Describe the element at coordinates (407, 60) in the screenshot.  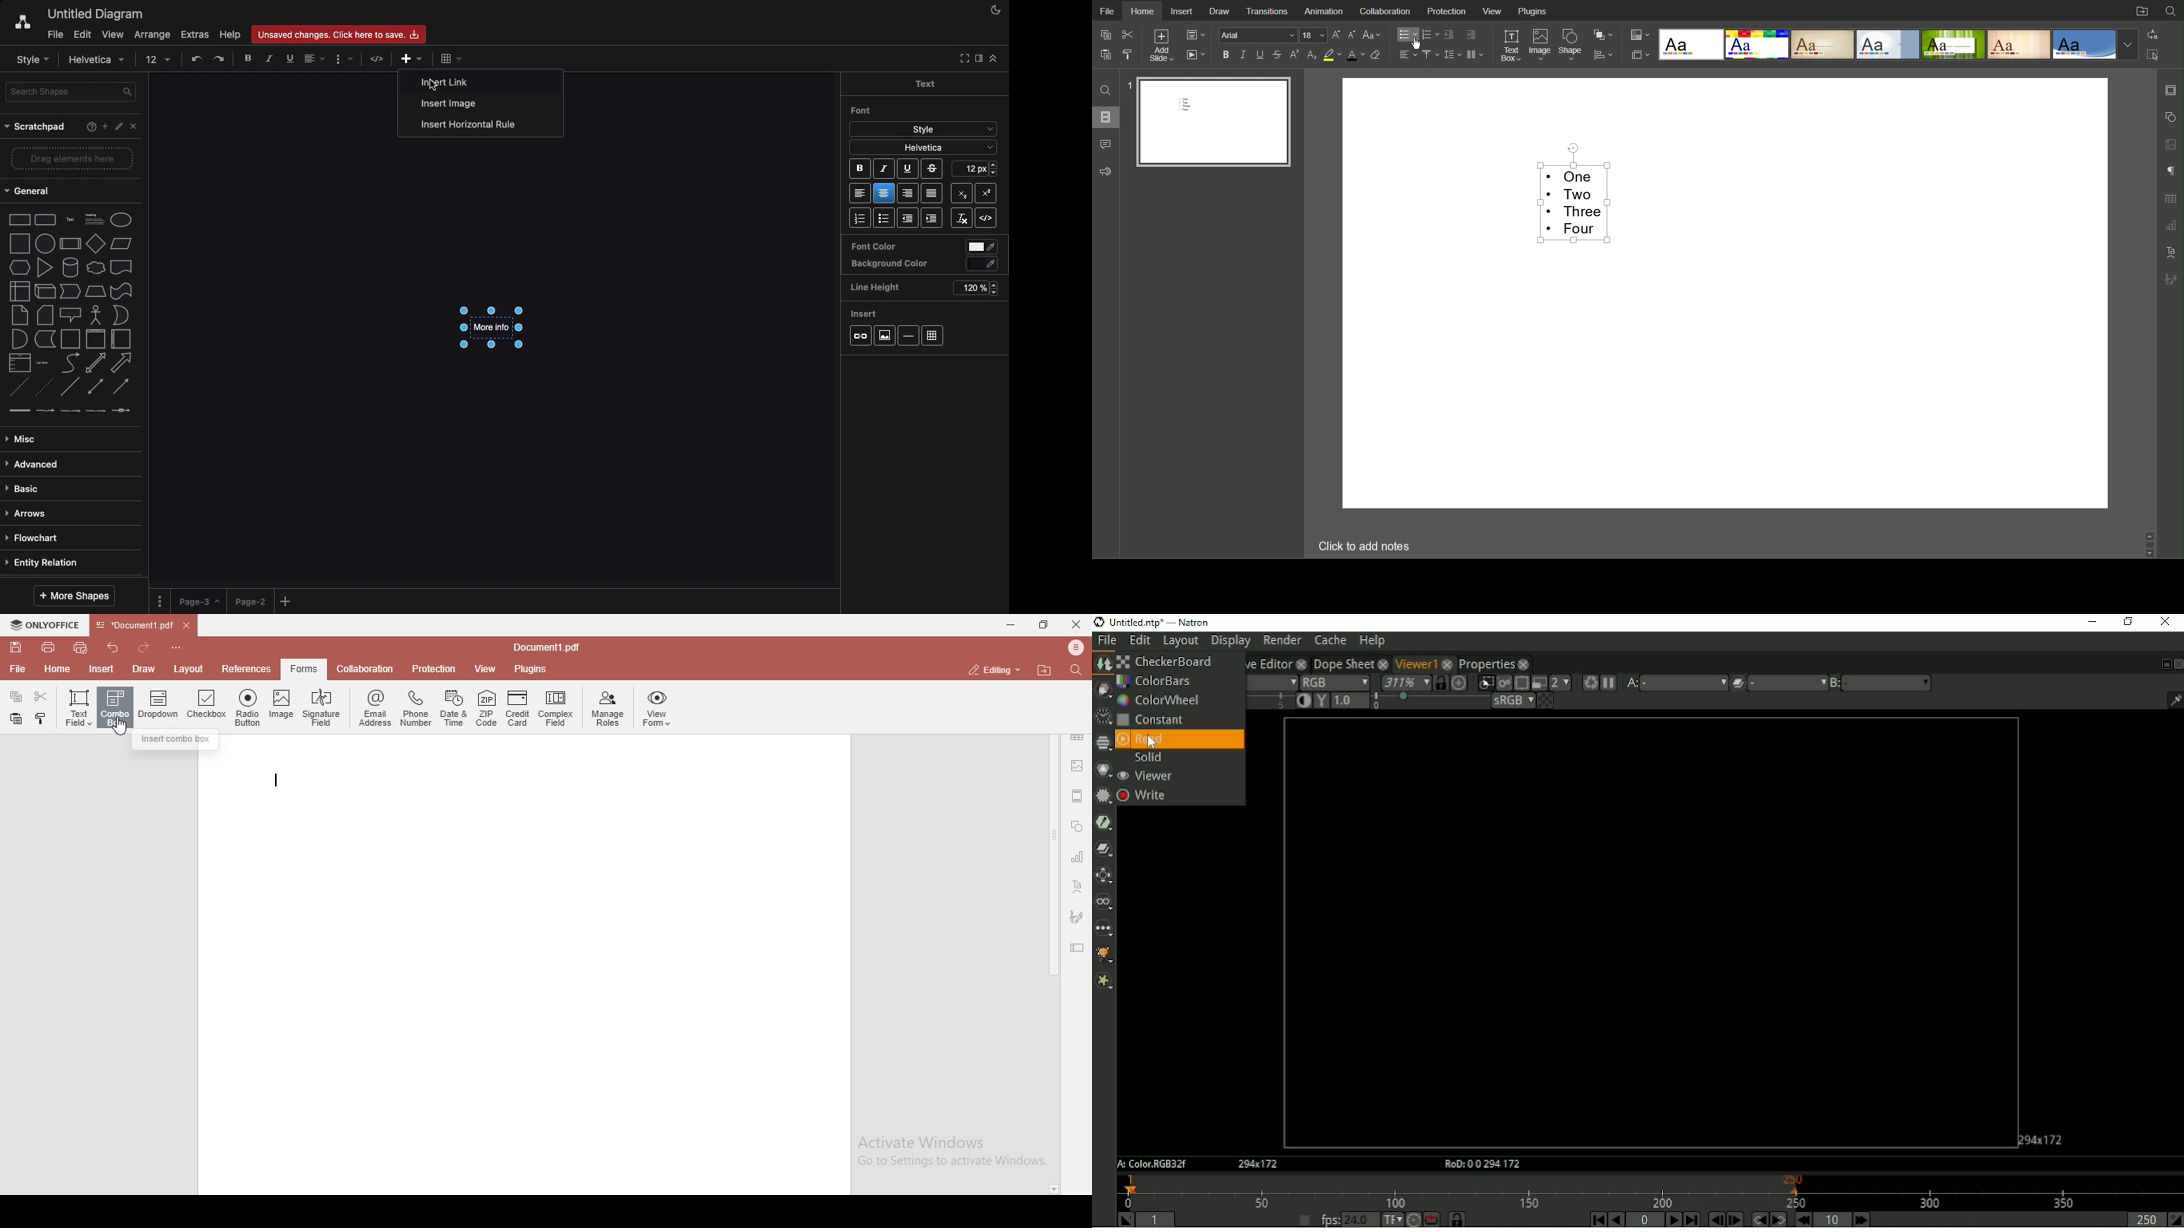
I see `Add` at that location.